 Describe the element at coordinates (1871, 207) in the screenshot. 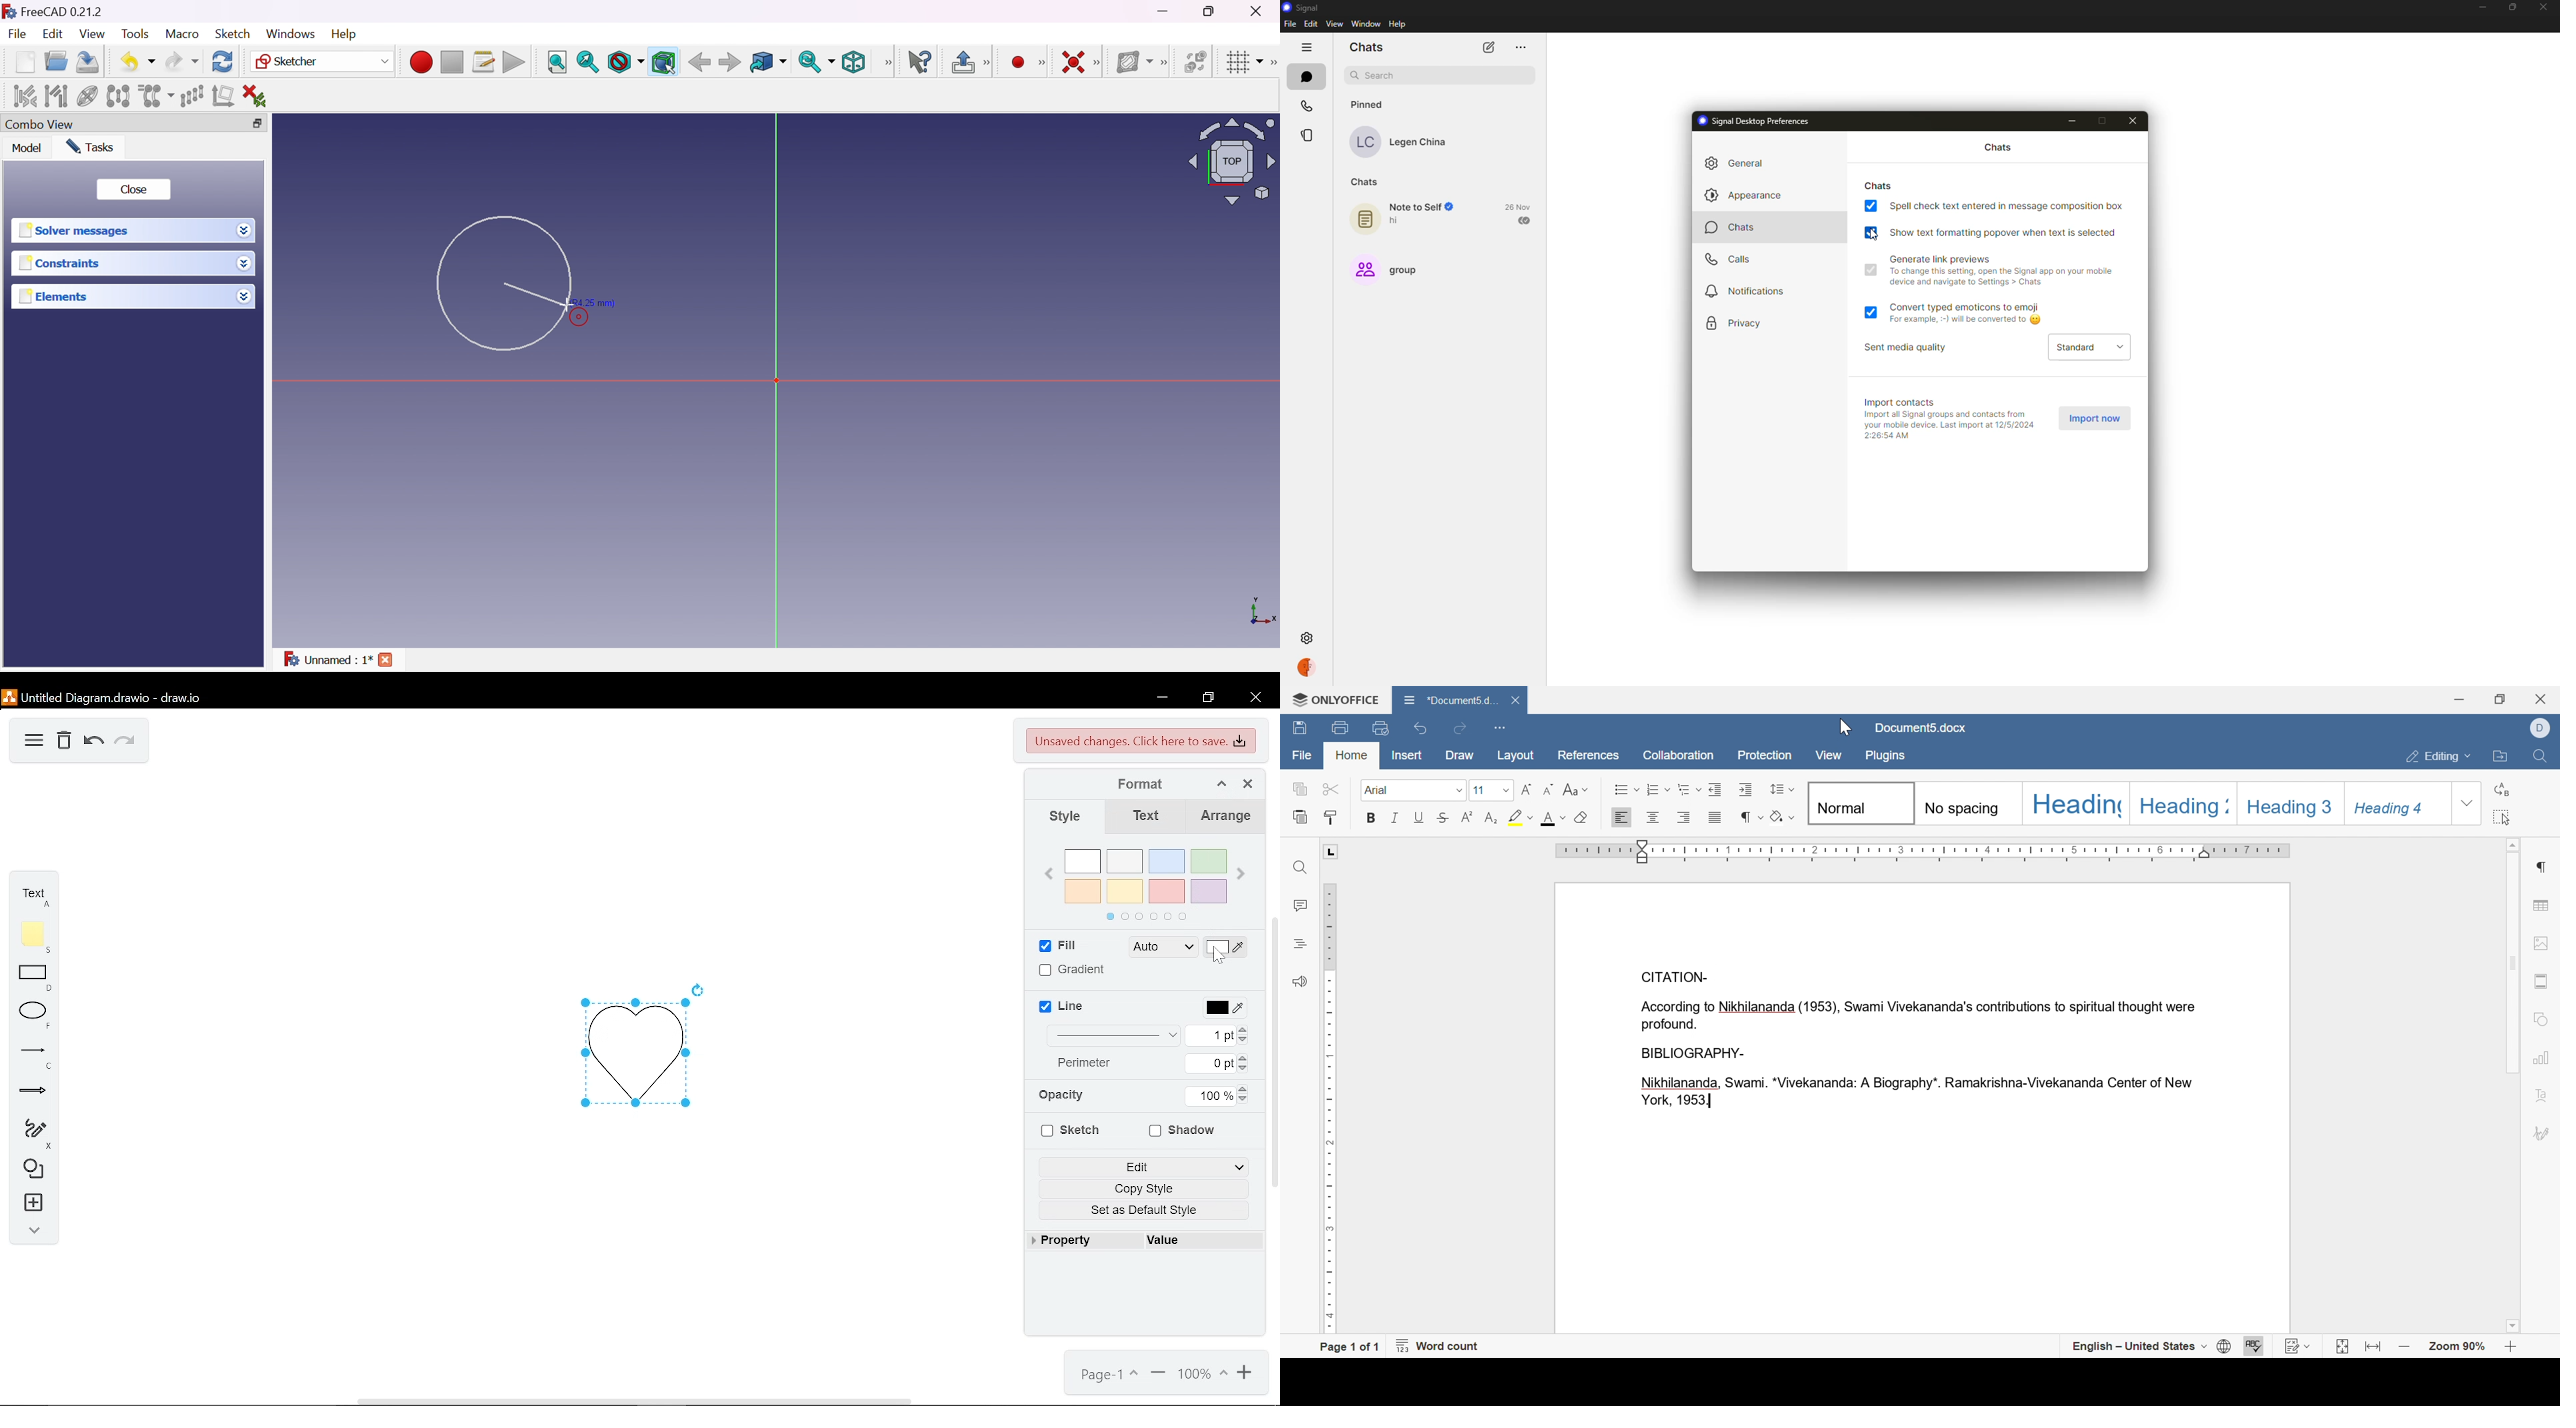

I see `enabled` at that location.